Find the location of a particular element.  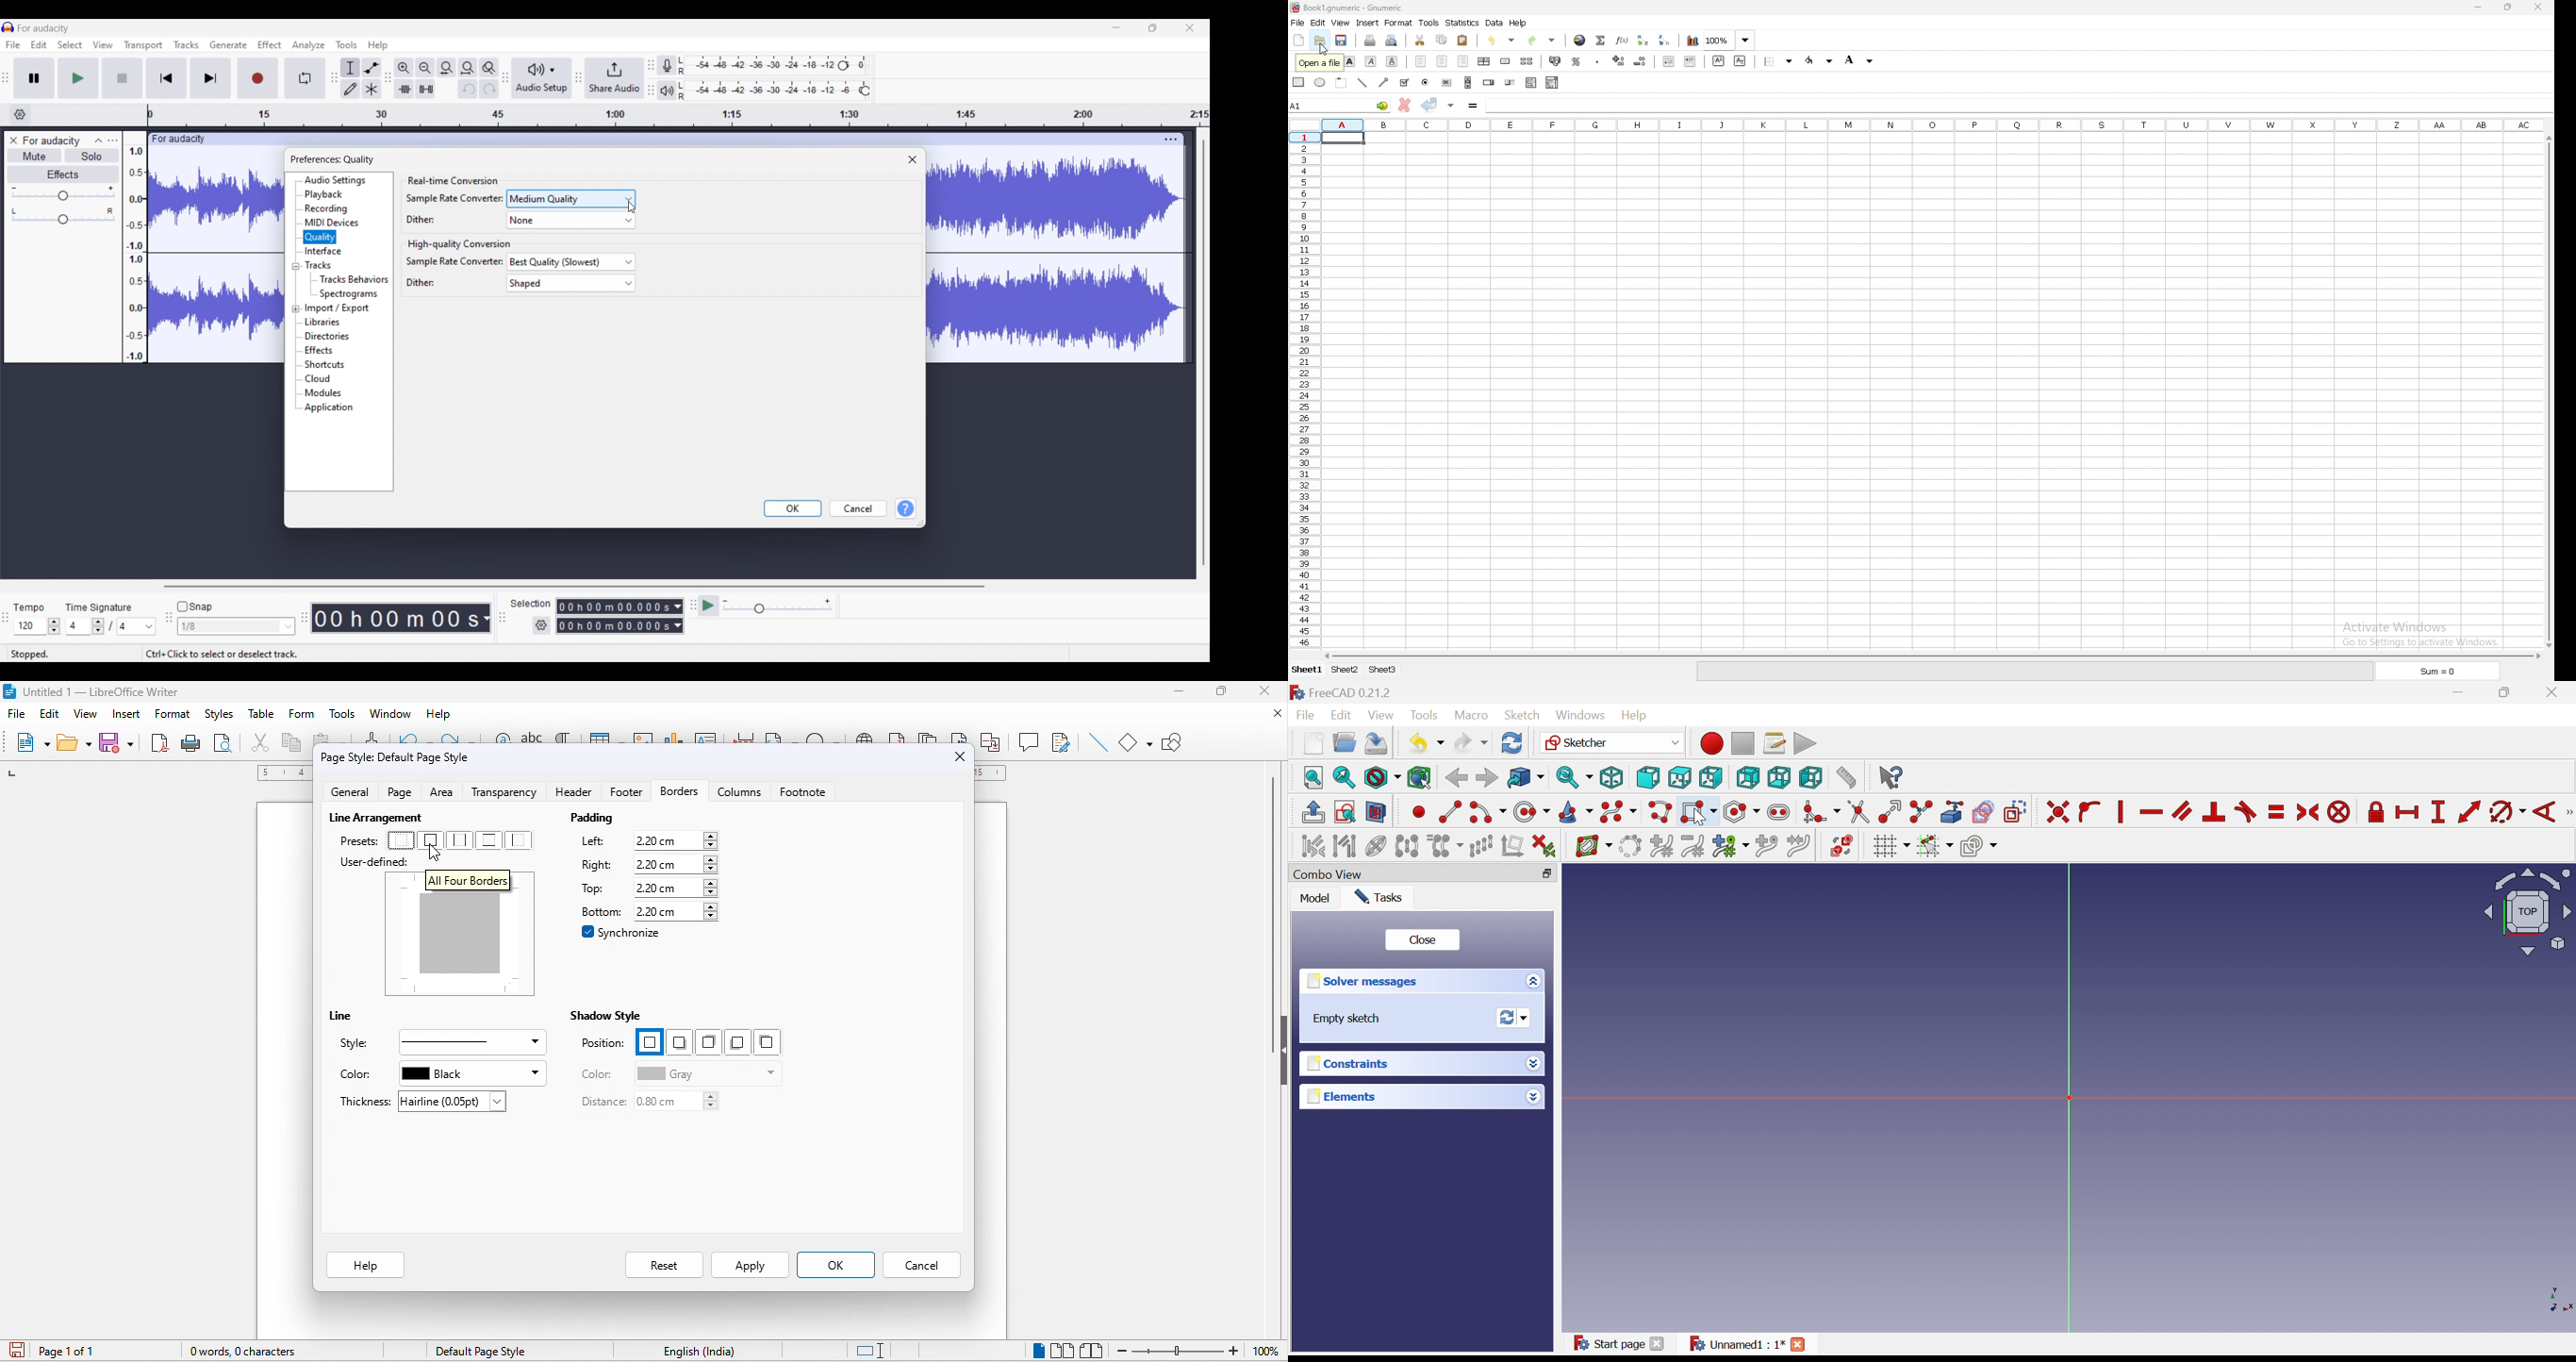

bottom is located at coordinates (599, 910).